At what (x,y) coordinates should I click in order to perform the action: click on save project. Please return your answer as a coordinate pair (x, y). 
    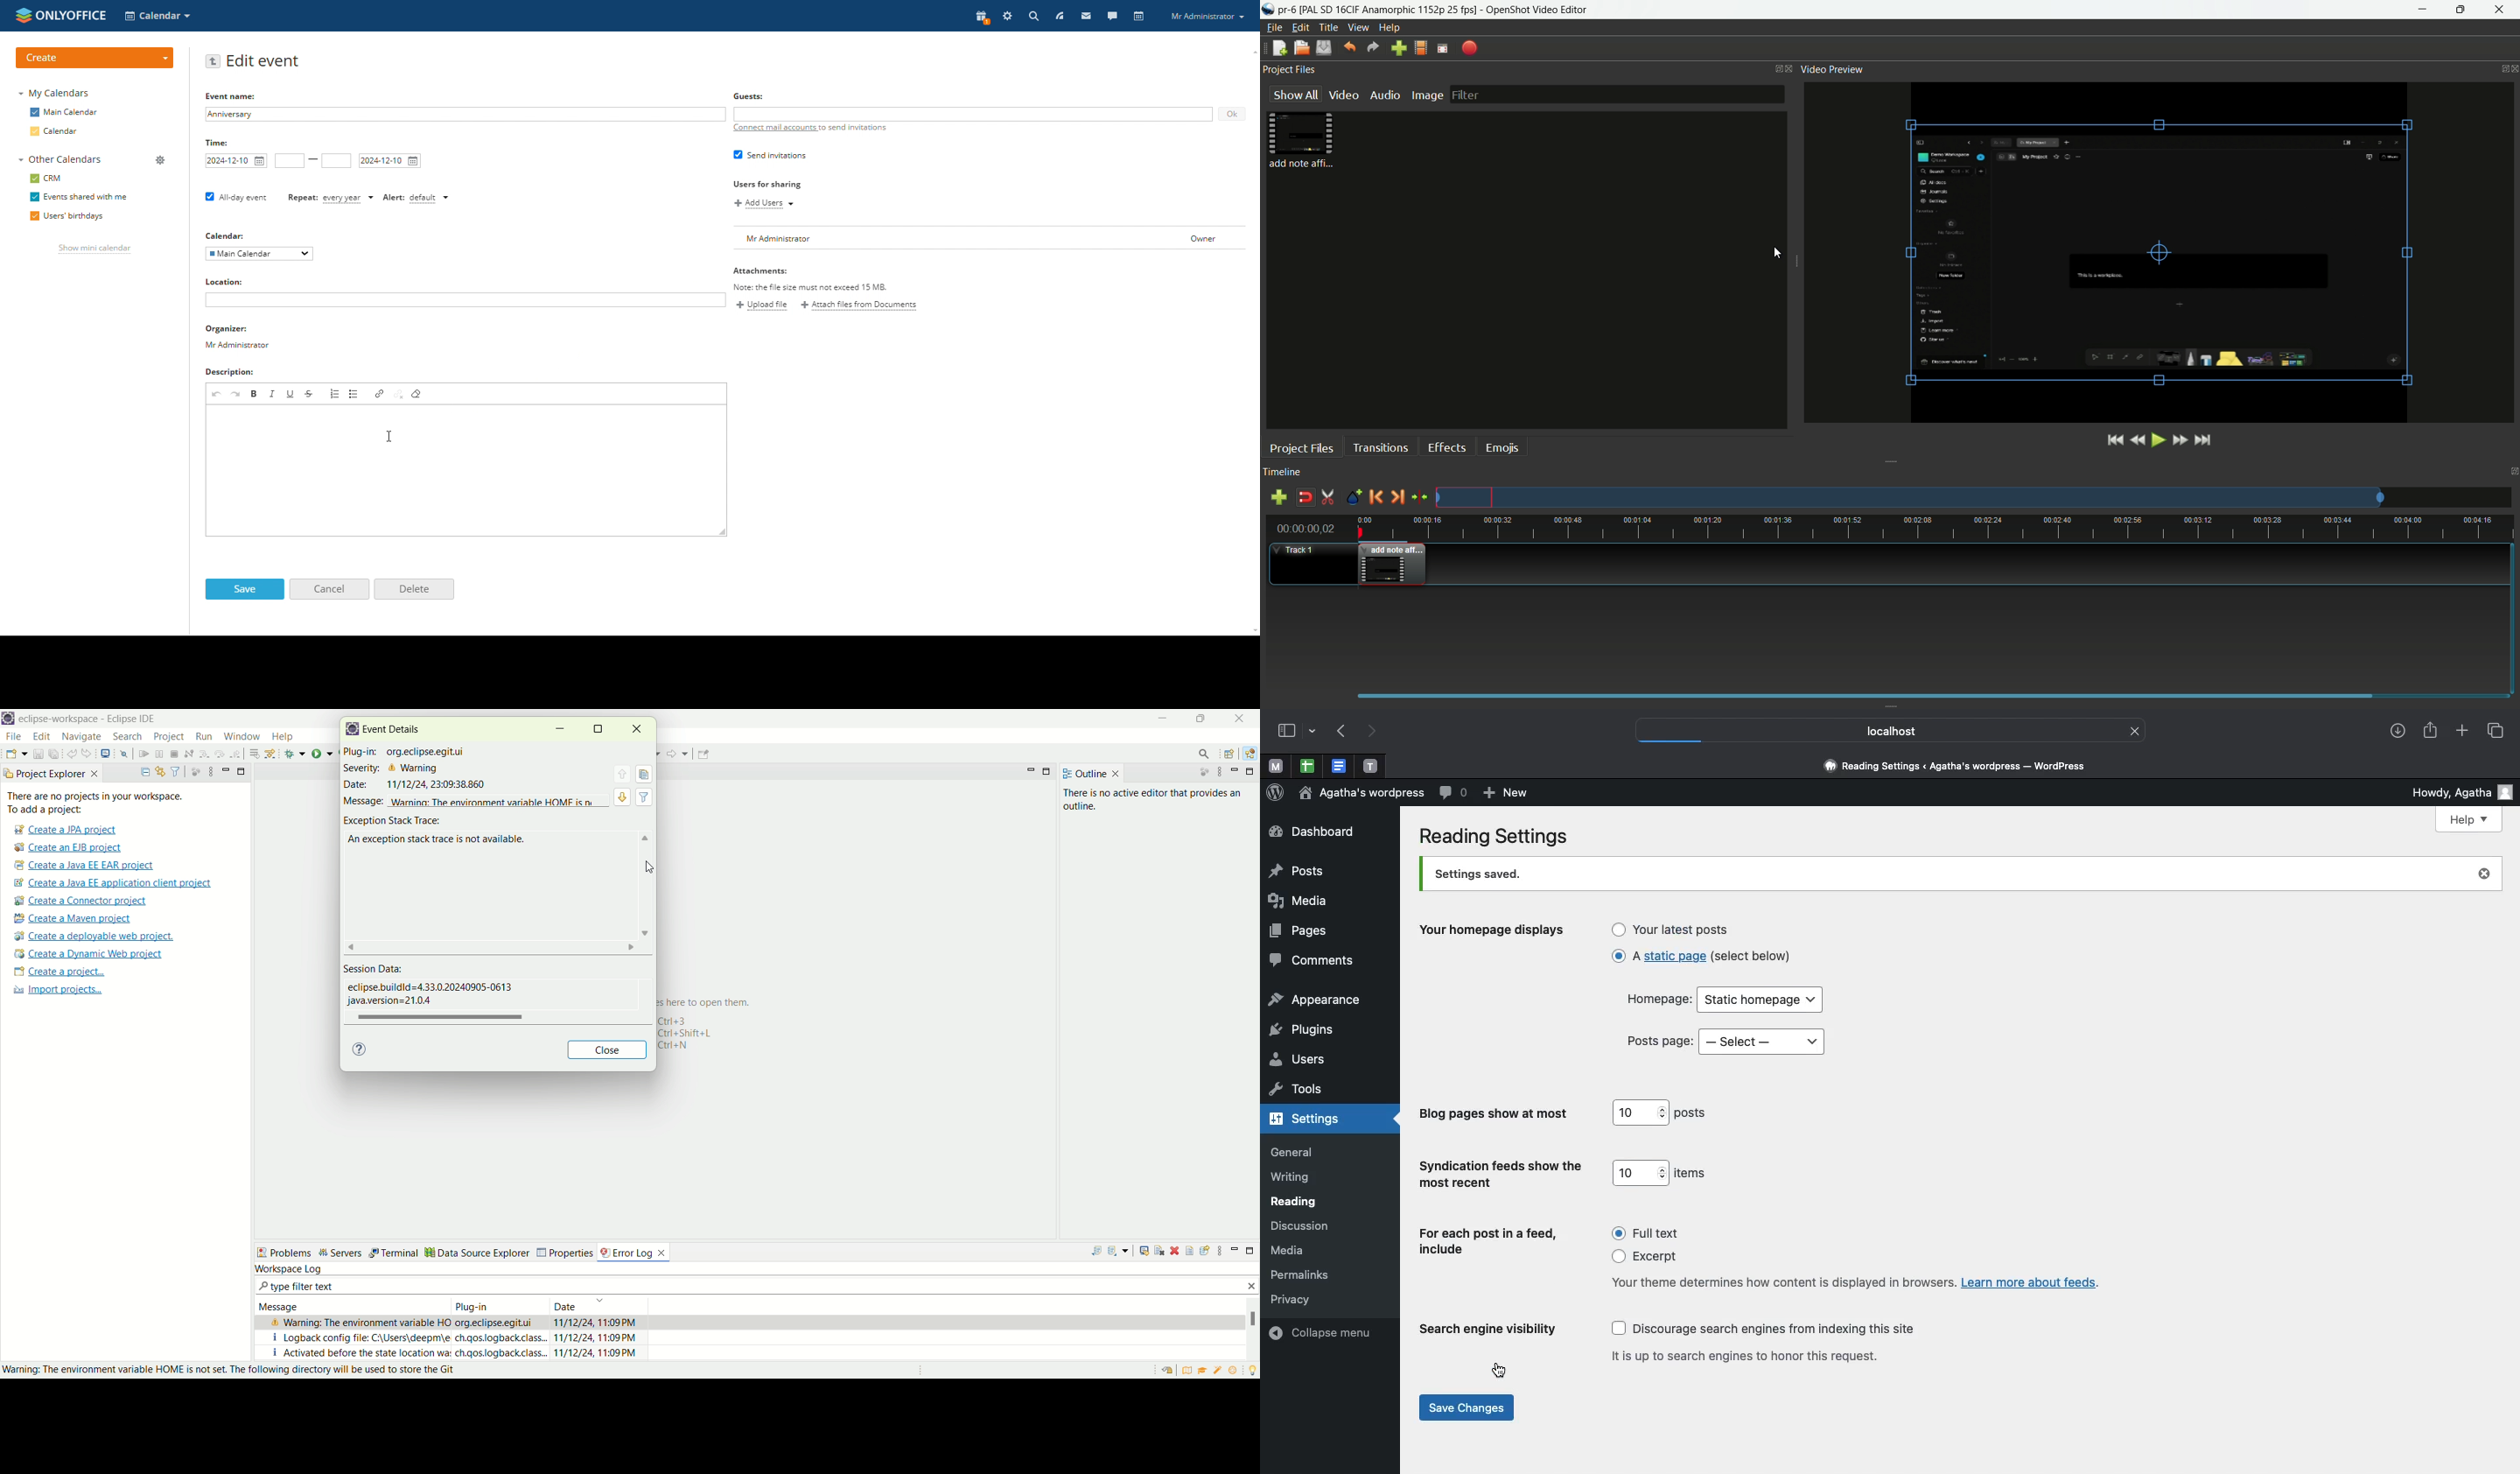
    Looking at the image, I should click on (1323, 48).